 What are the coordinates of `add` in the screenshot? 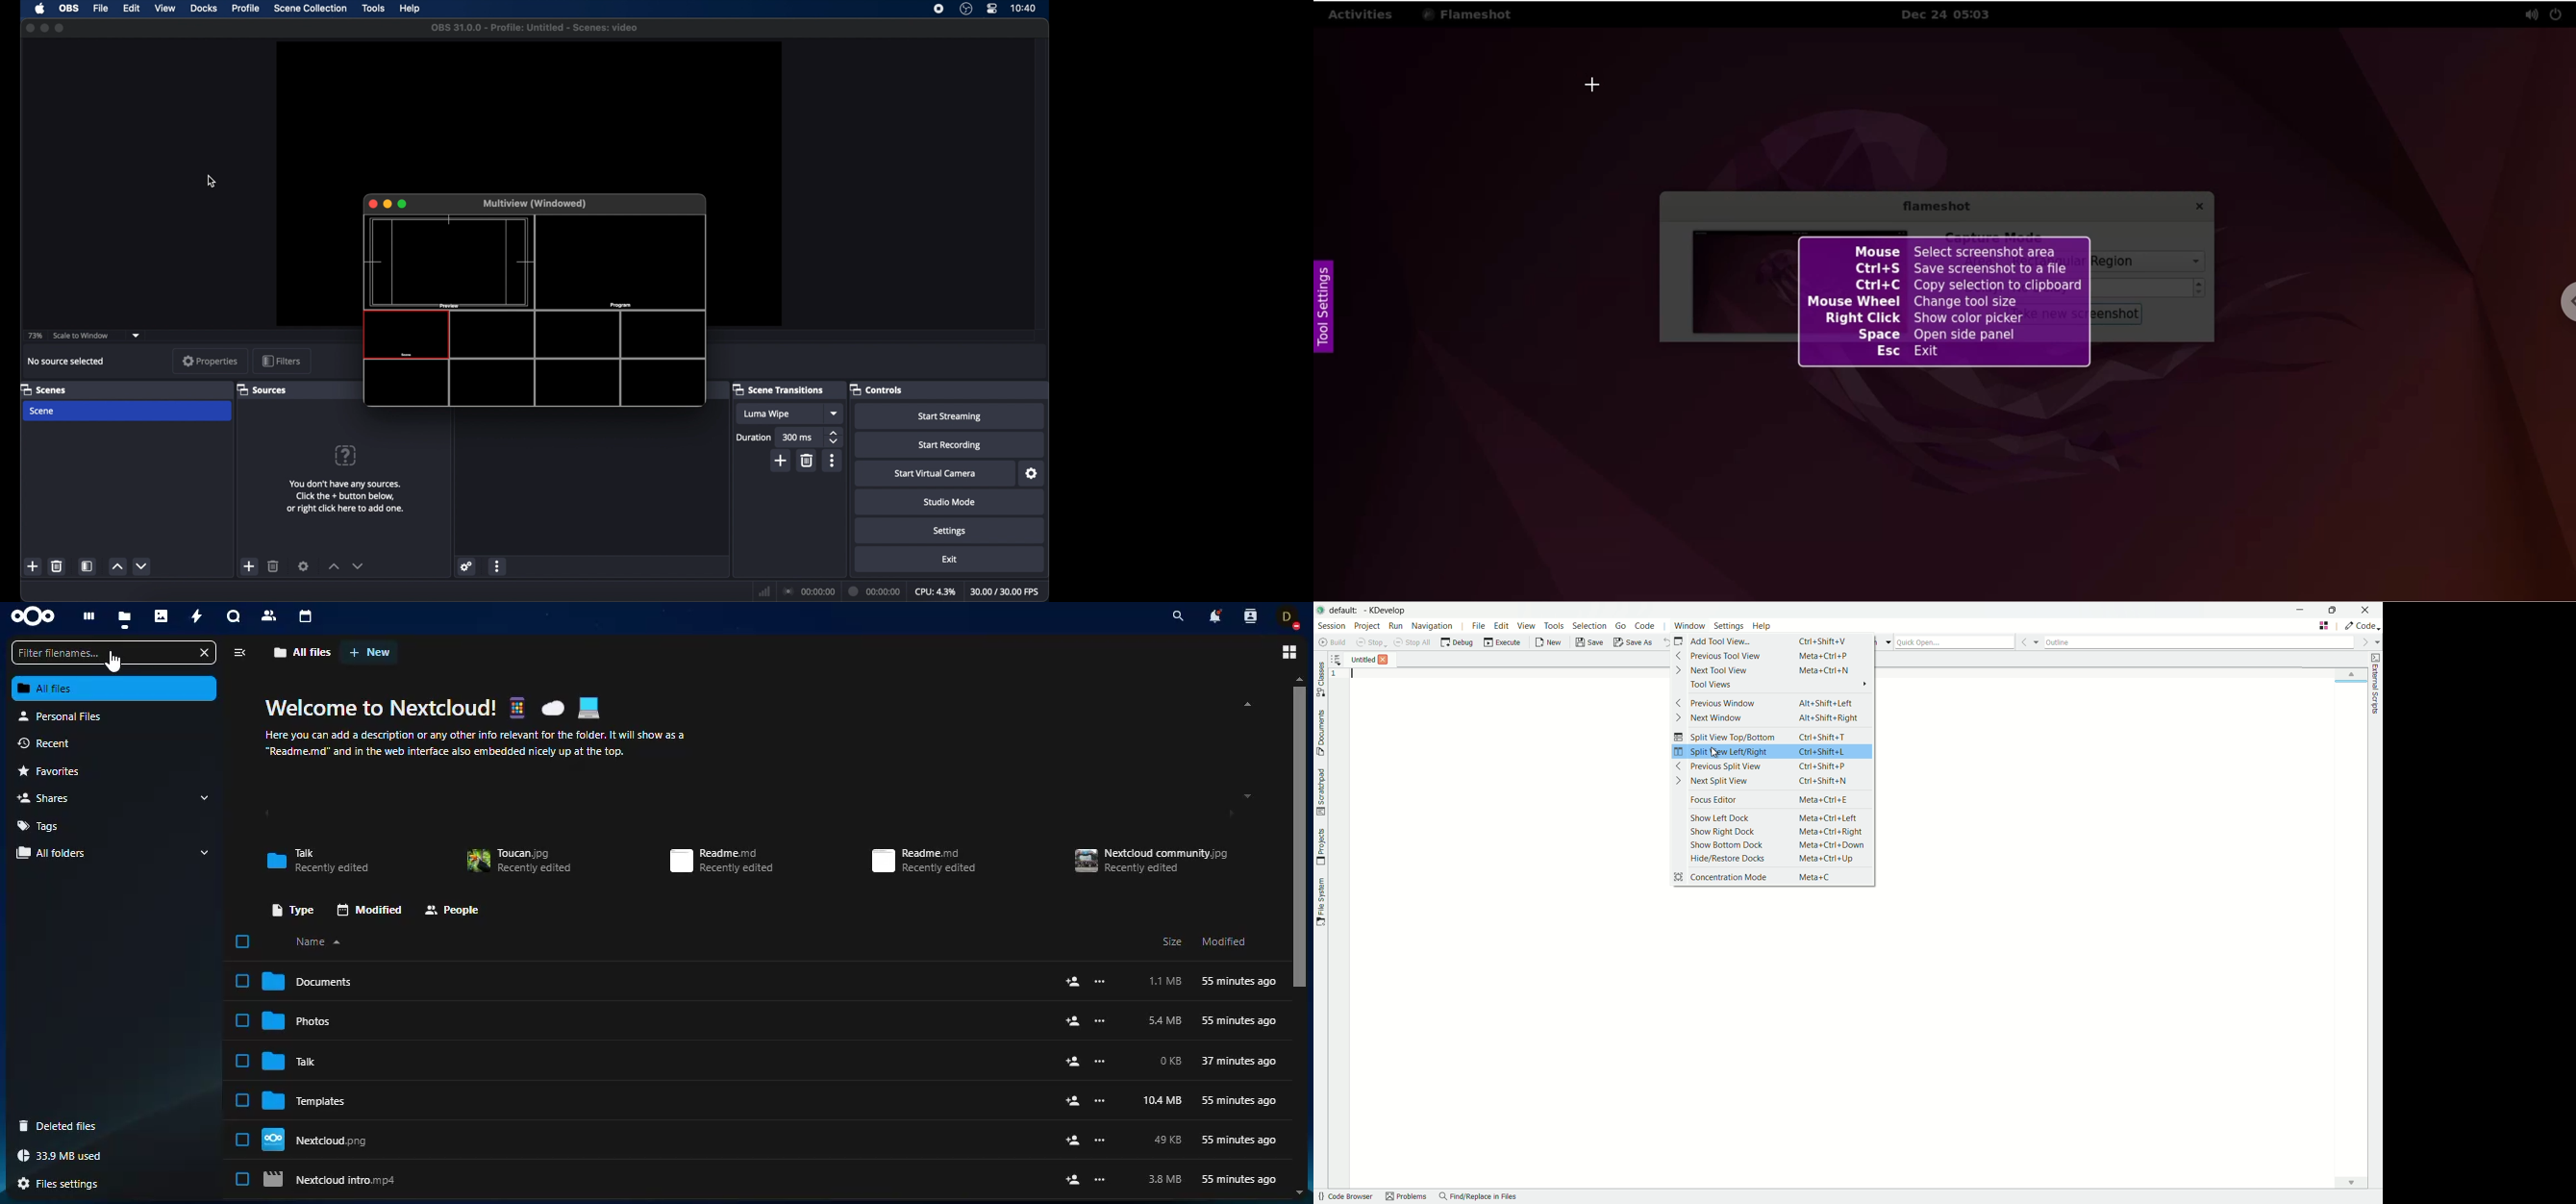 It's located at (1072, 1061).